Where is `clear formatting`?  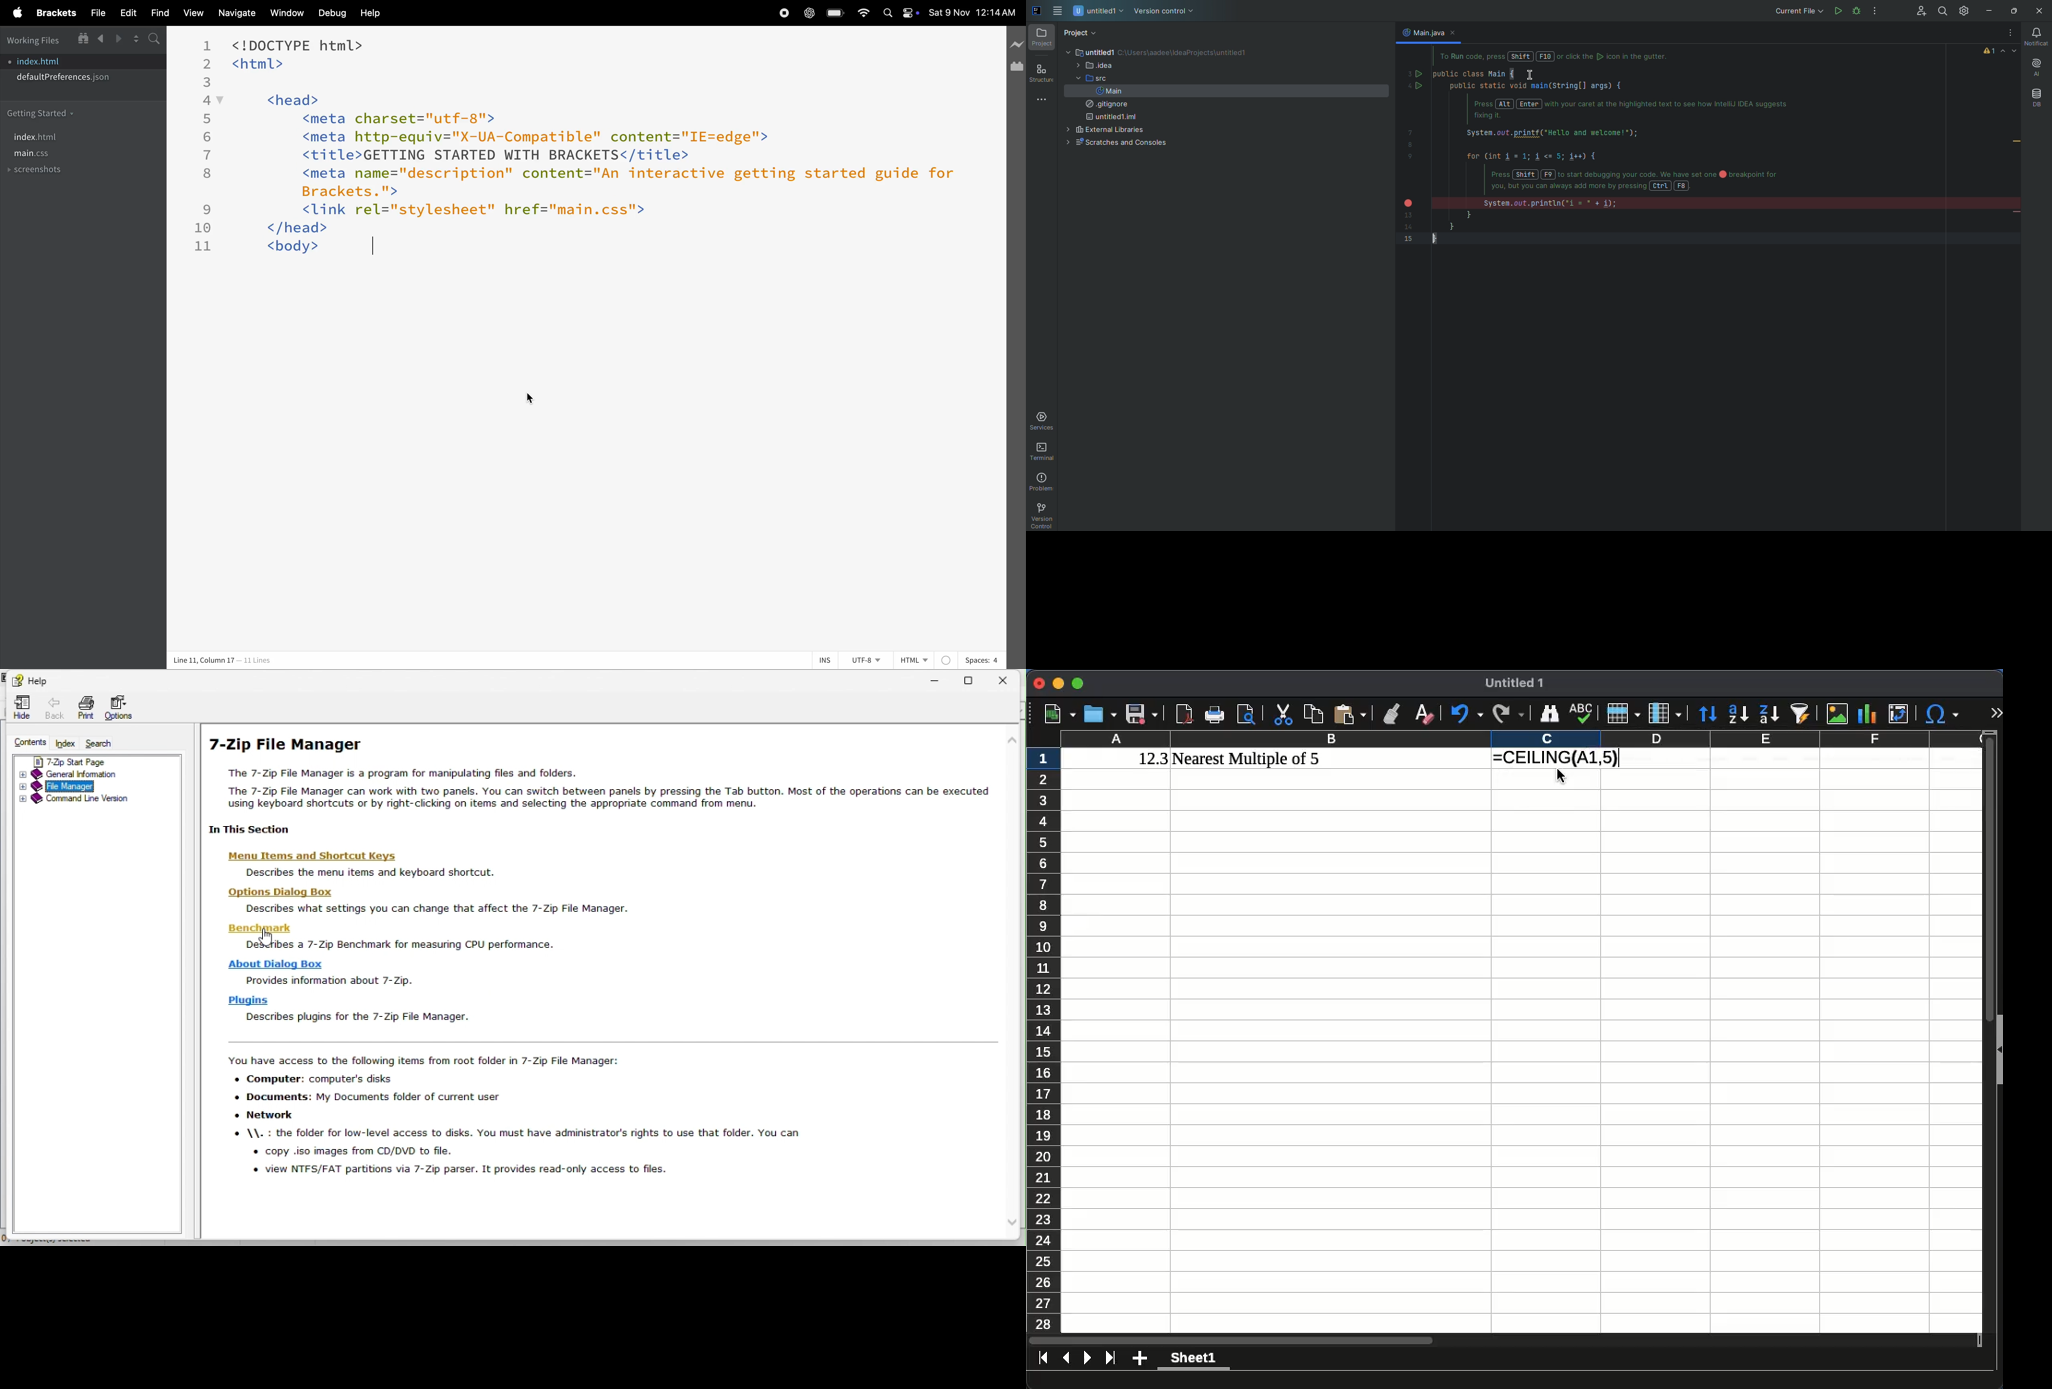 clear formatting is located at coordinates (1423, 715).